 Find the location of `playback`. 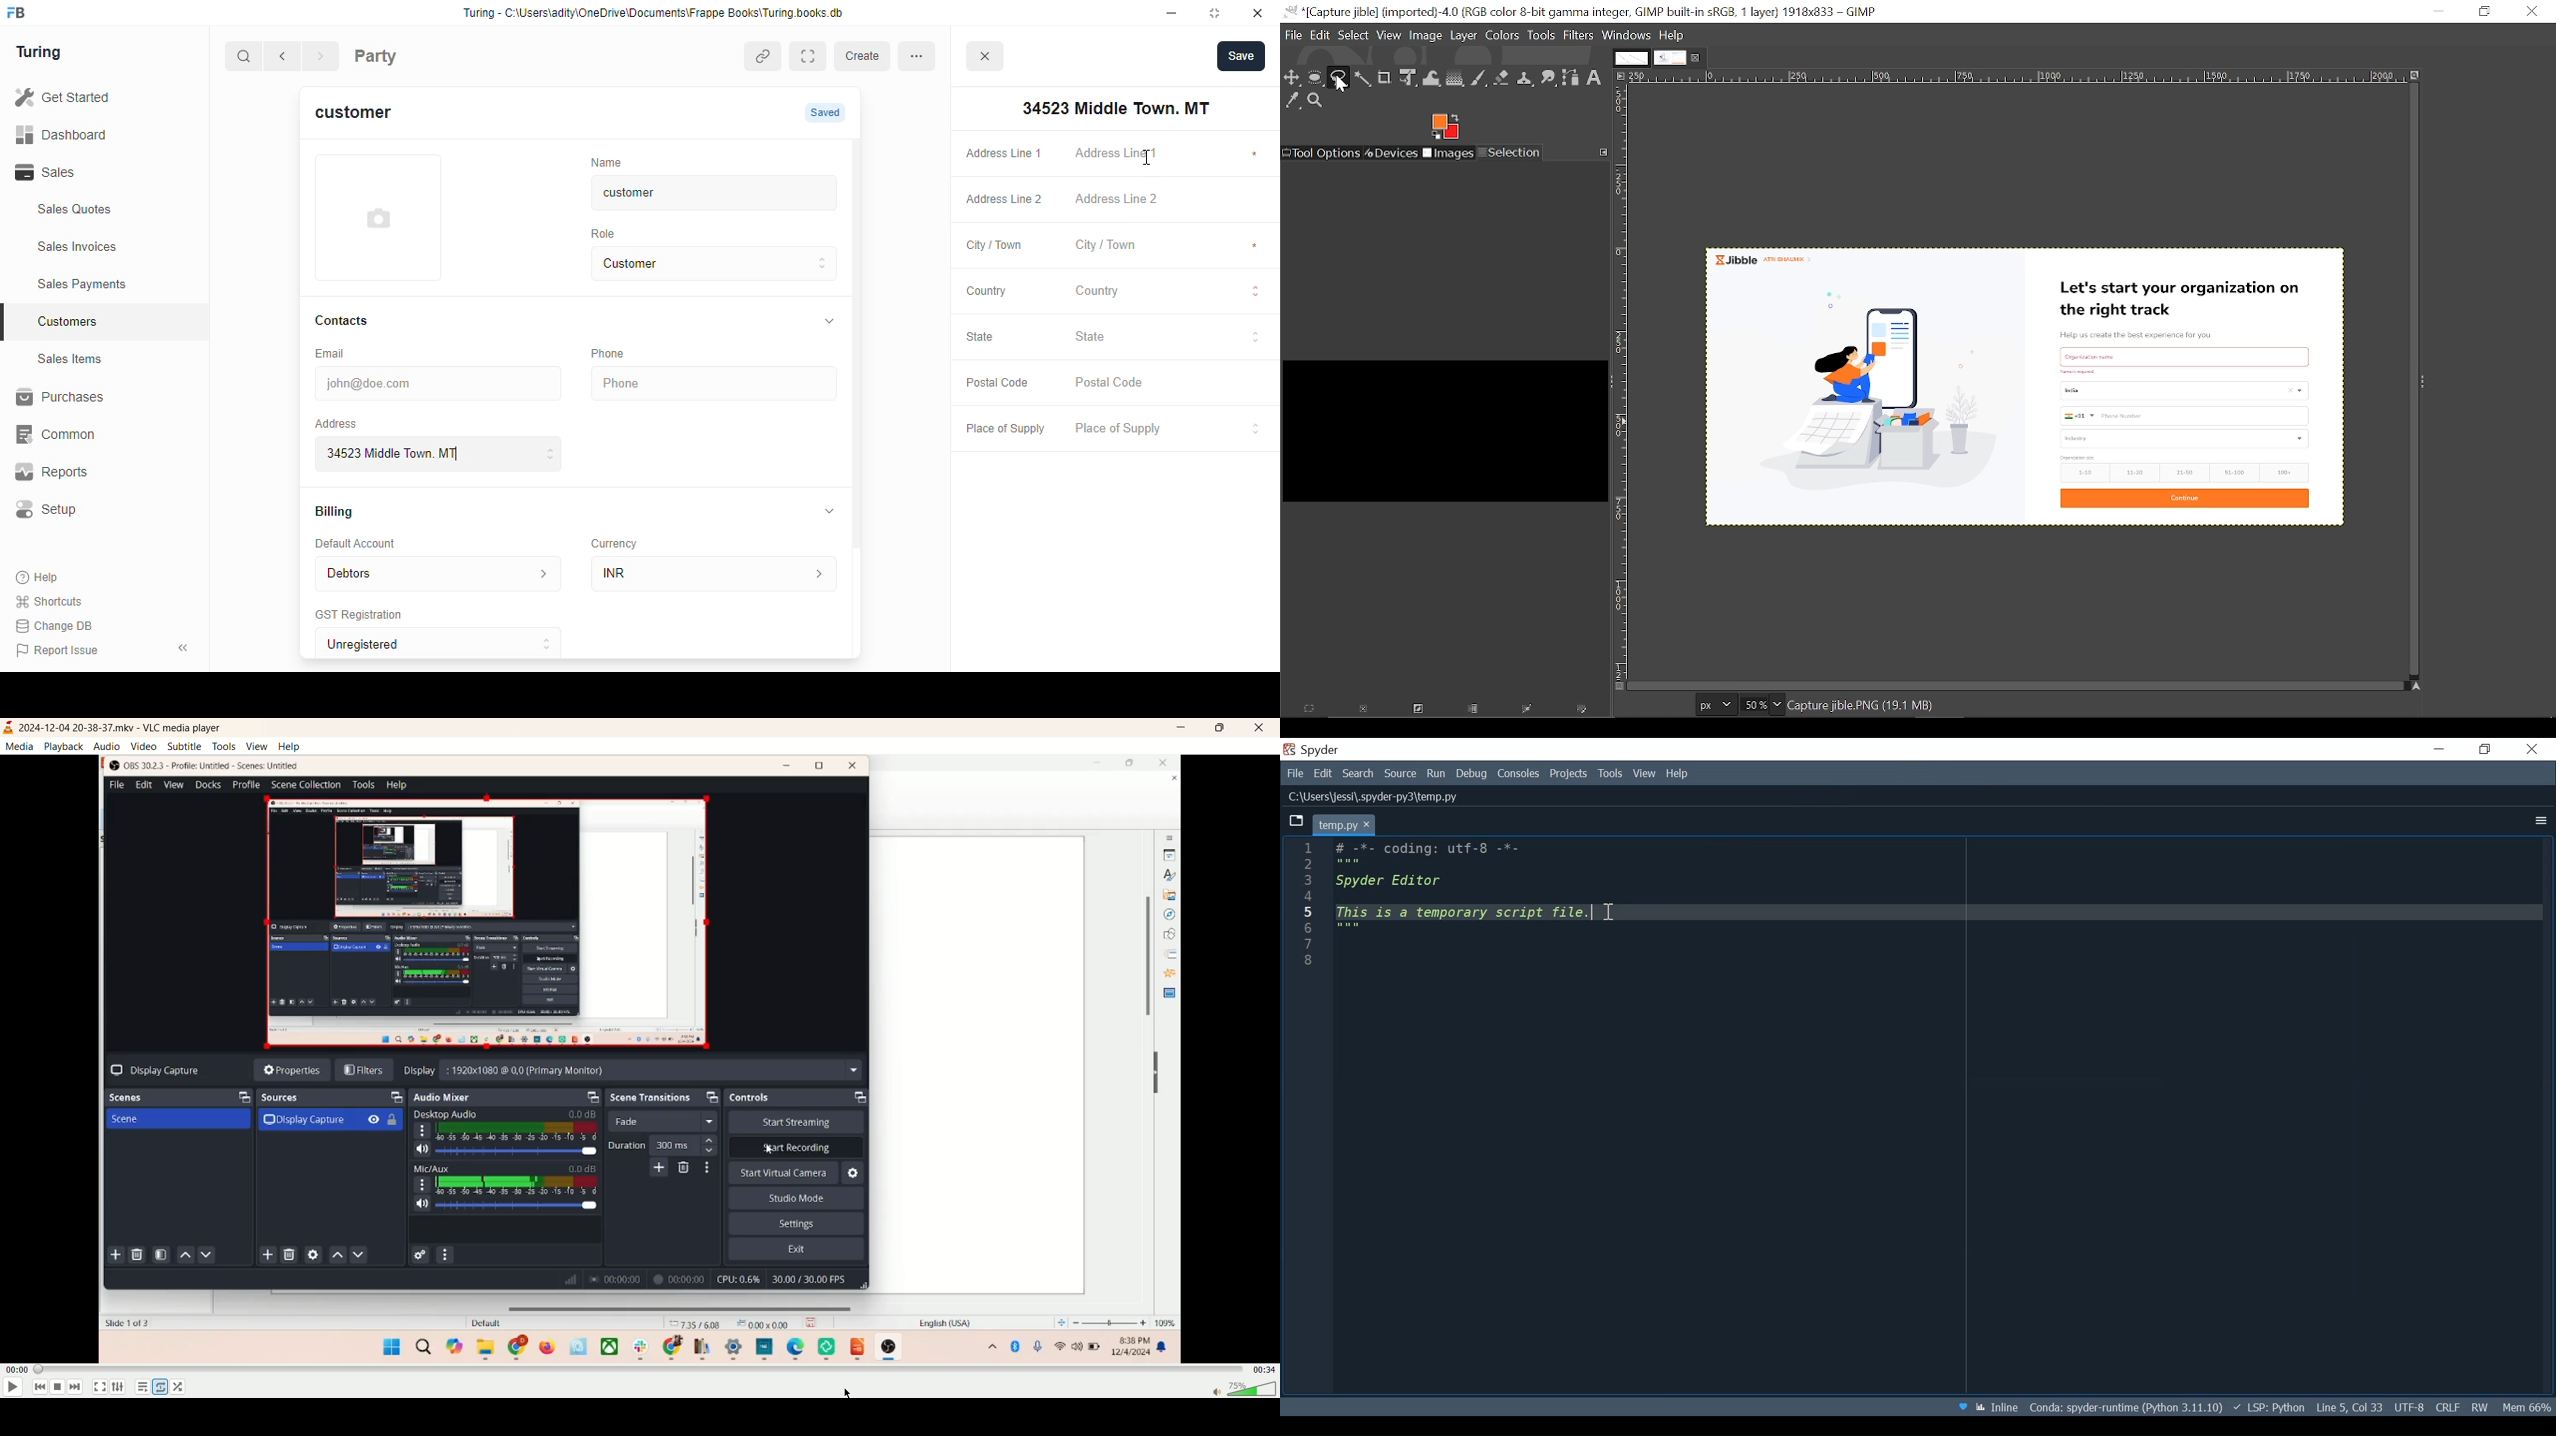

playback is located at coordinates (62, 747).